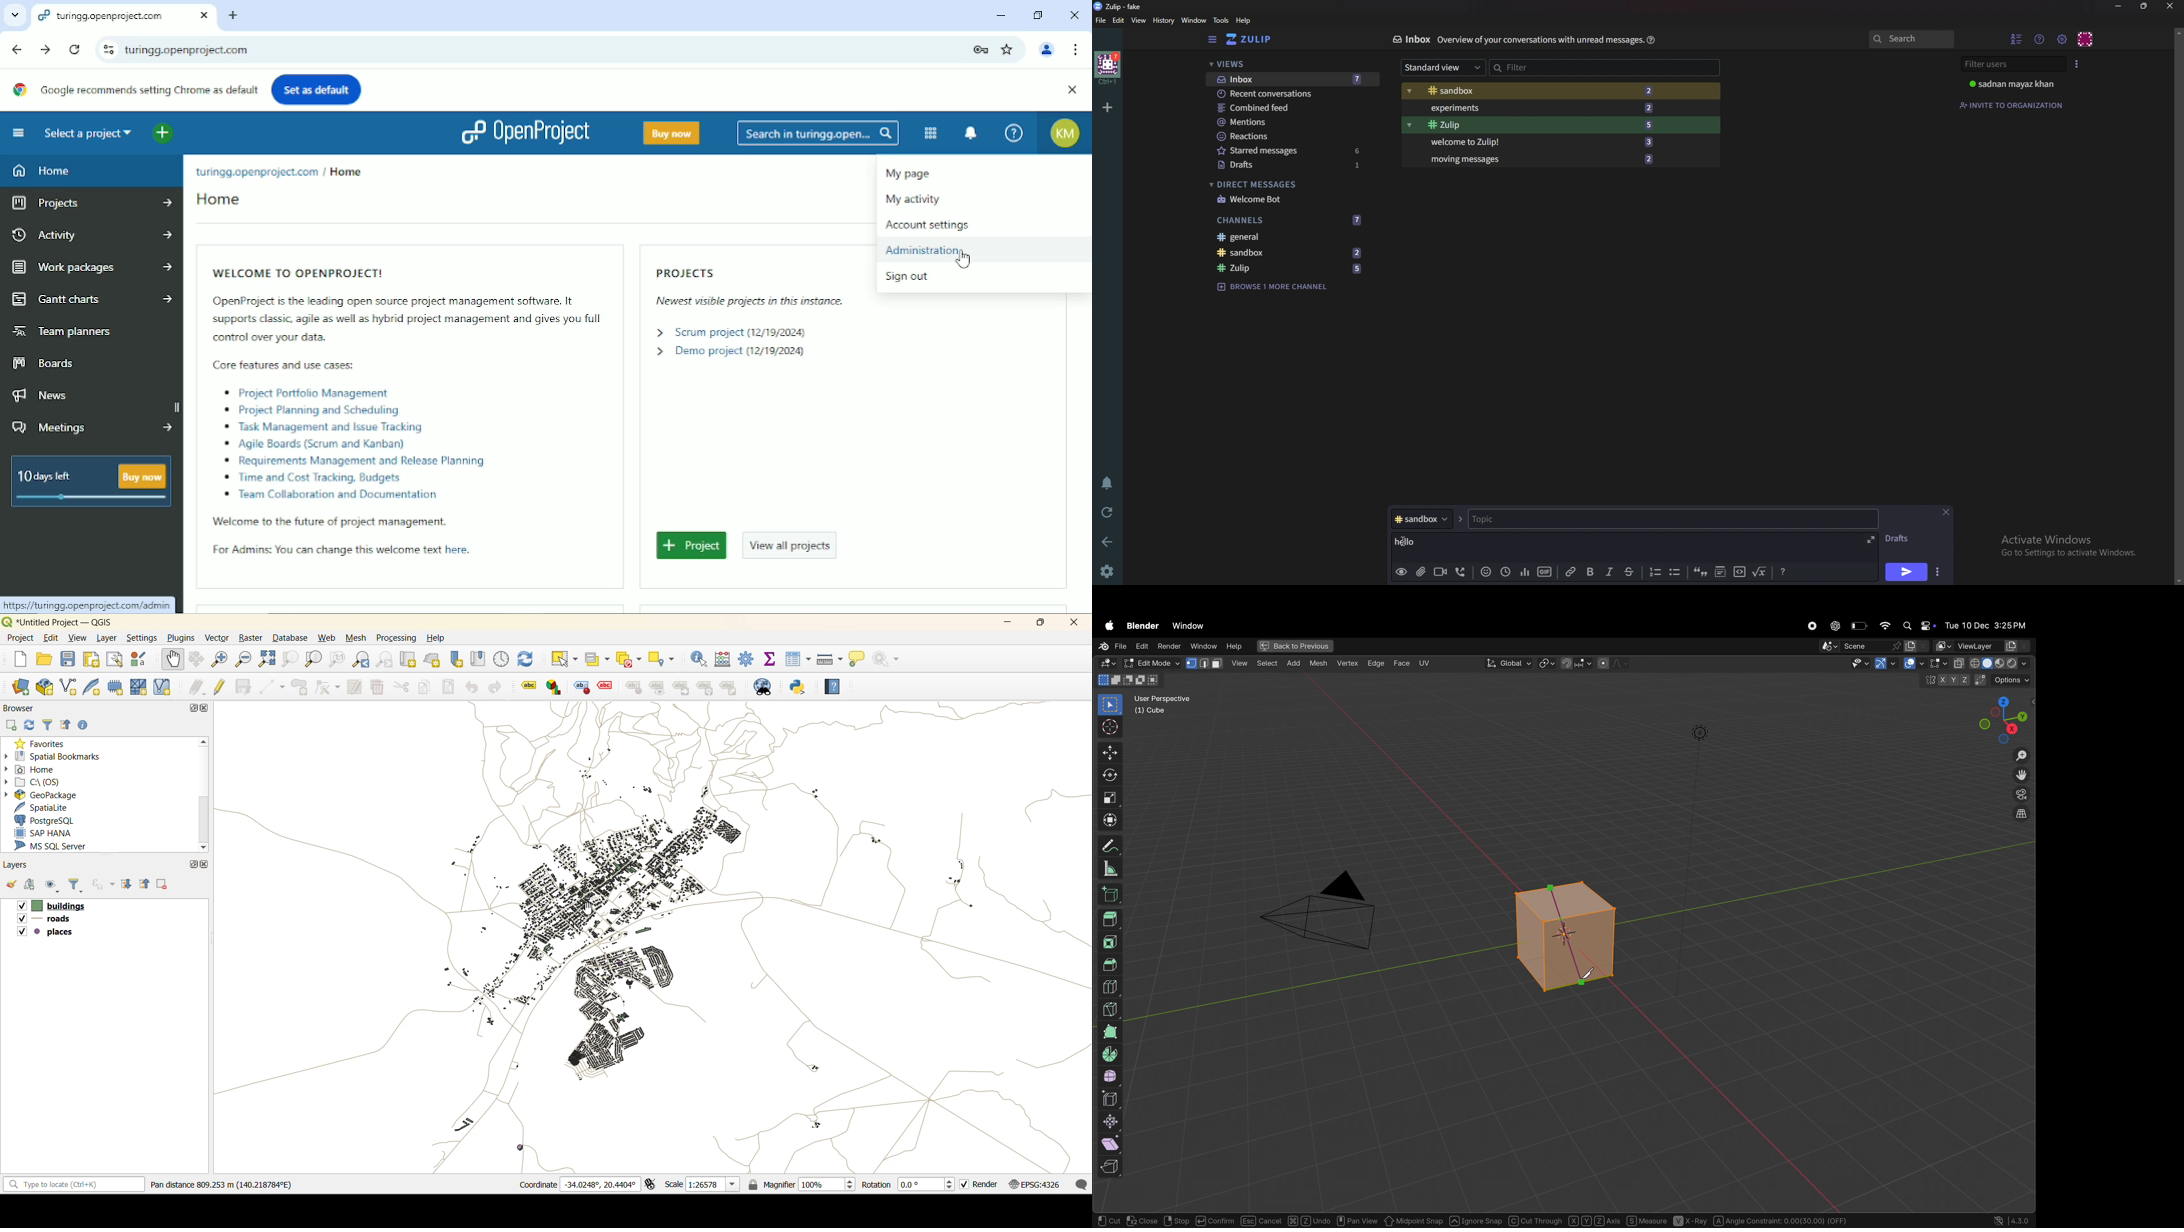 This screenshot has height=1232, width=2184. Describe the element at coordinates (334, 661) in the screenshot. I see `zoom native` at that location.